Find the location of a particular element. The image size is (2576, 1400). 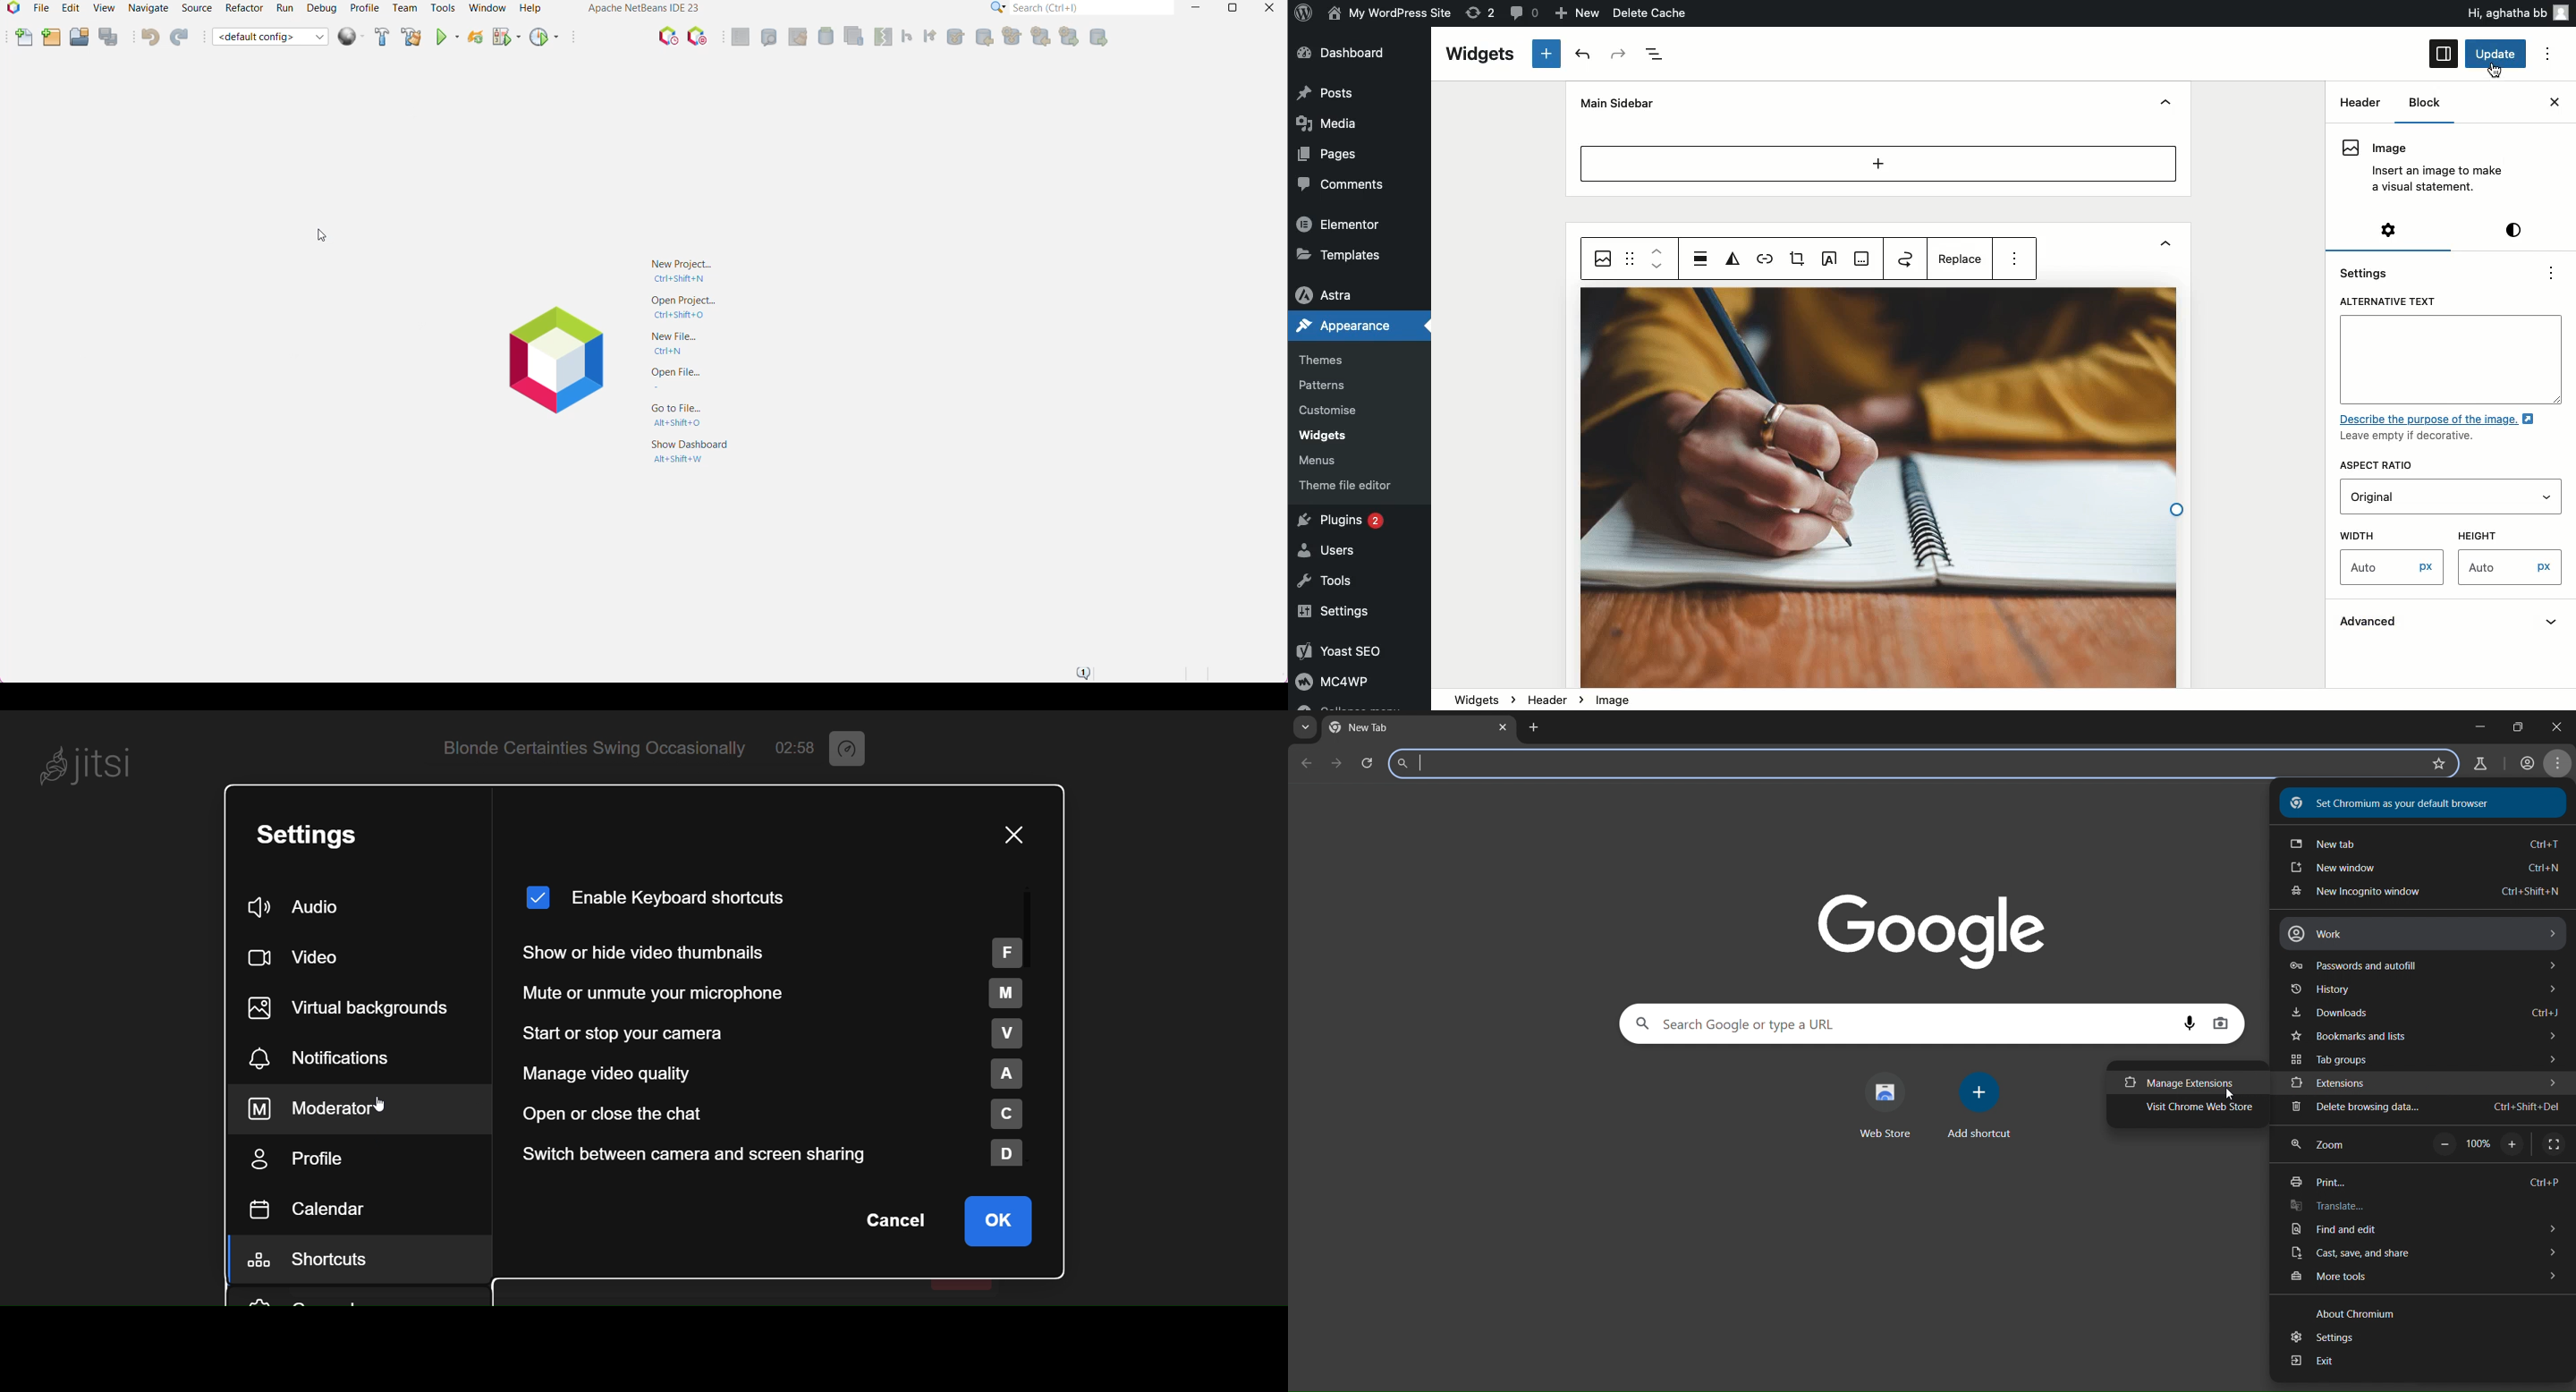

minimize is located at coordinates (2477, 724).